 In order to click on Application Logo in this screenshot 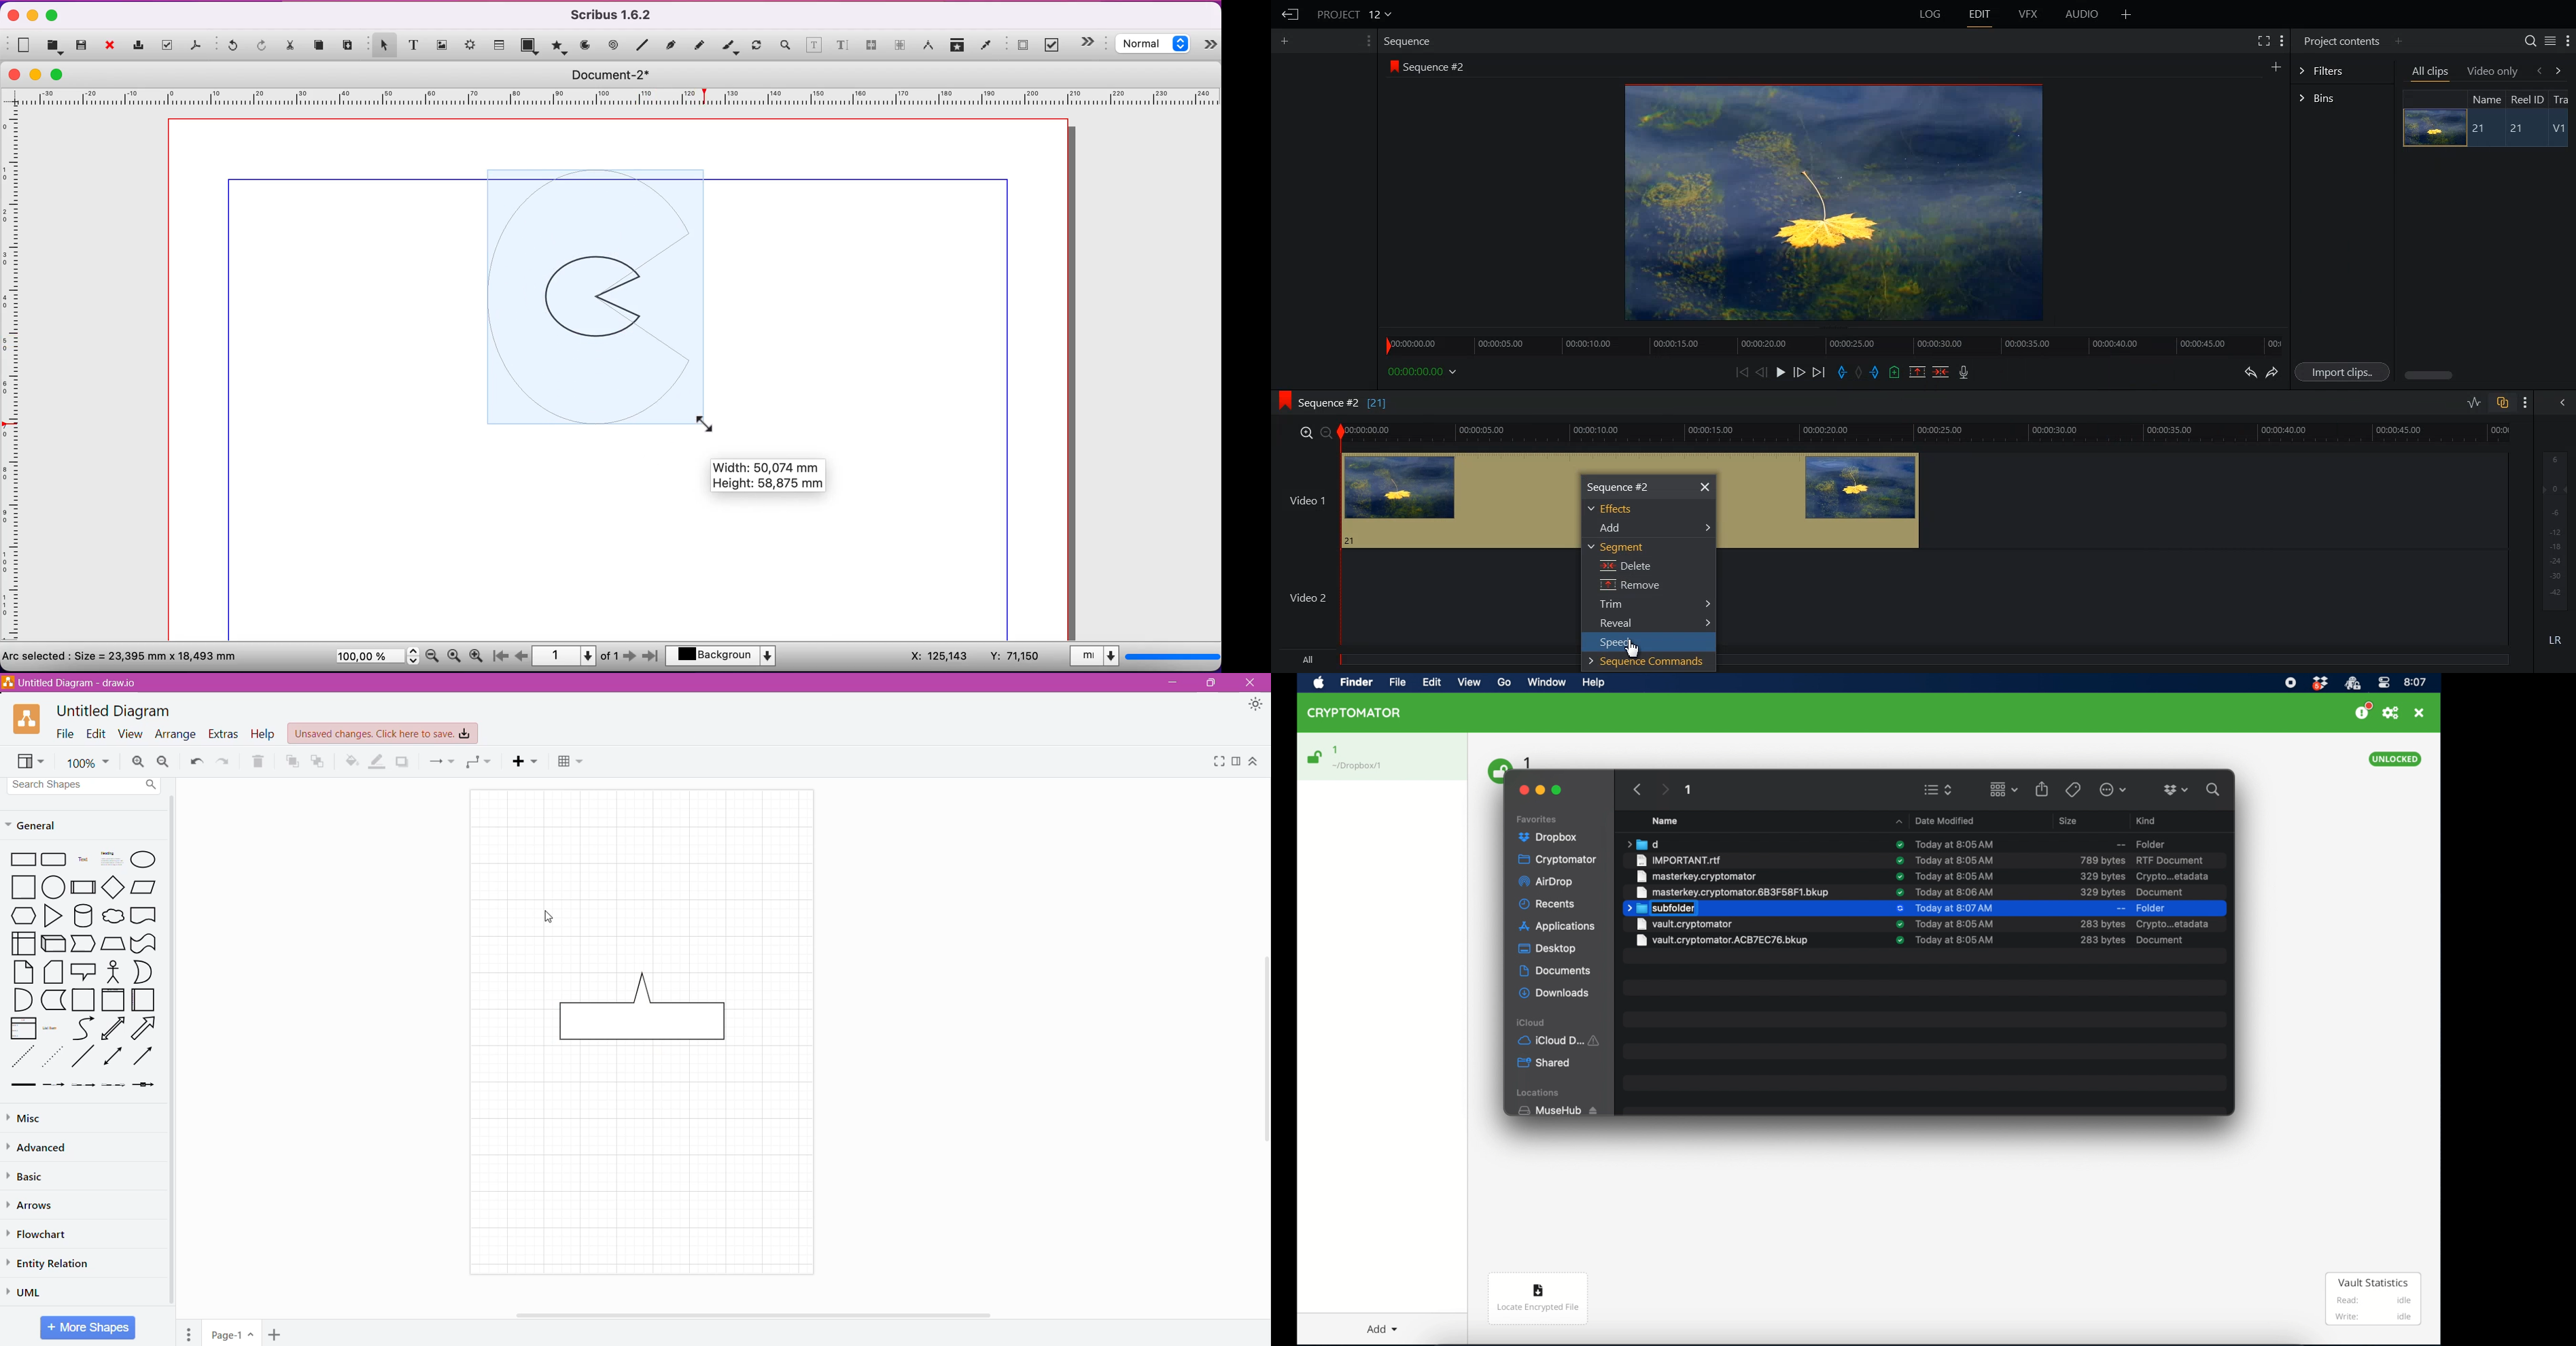, I will do `click(28, 720)`.